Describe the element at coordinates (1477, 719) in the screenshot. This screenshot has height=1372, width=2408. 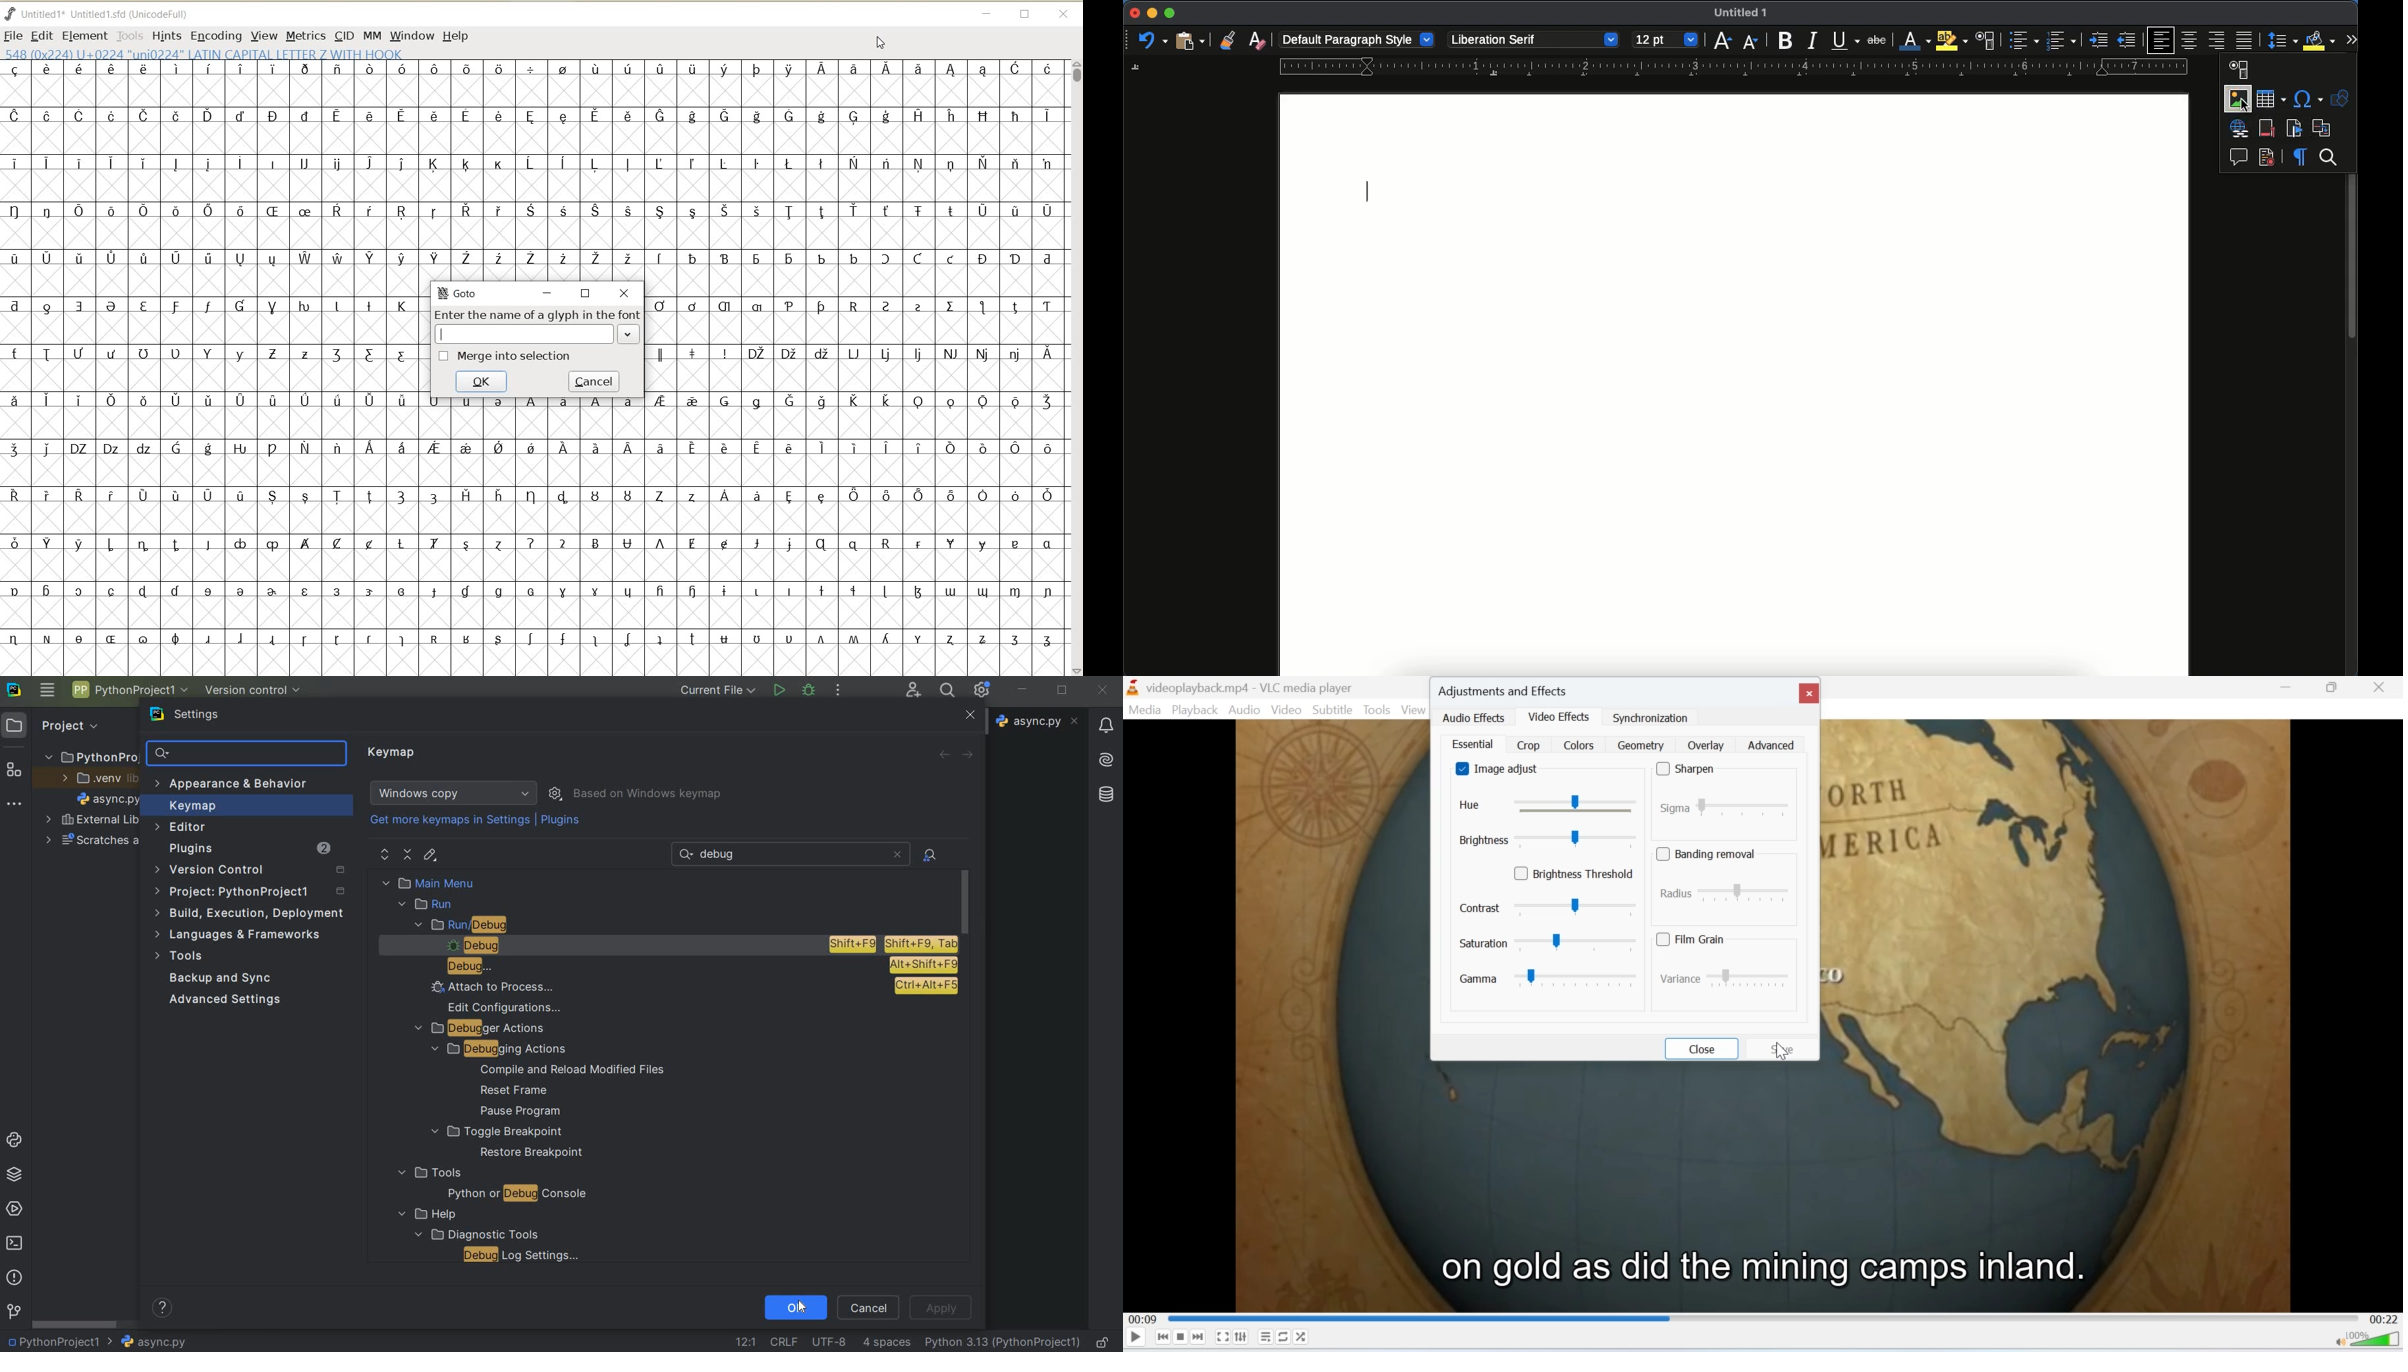
I see `audio effects` at that location.